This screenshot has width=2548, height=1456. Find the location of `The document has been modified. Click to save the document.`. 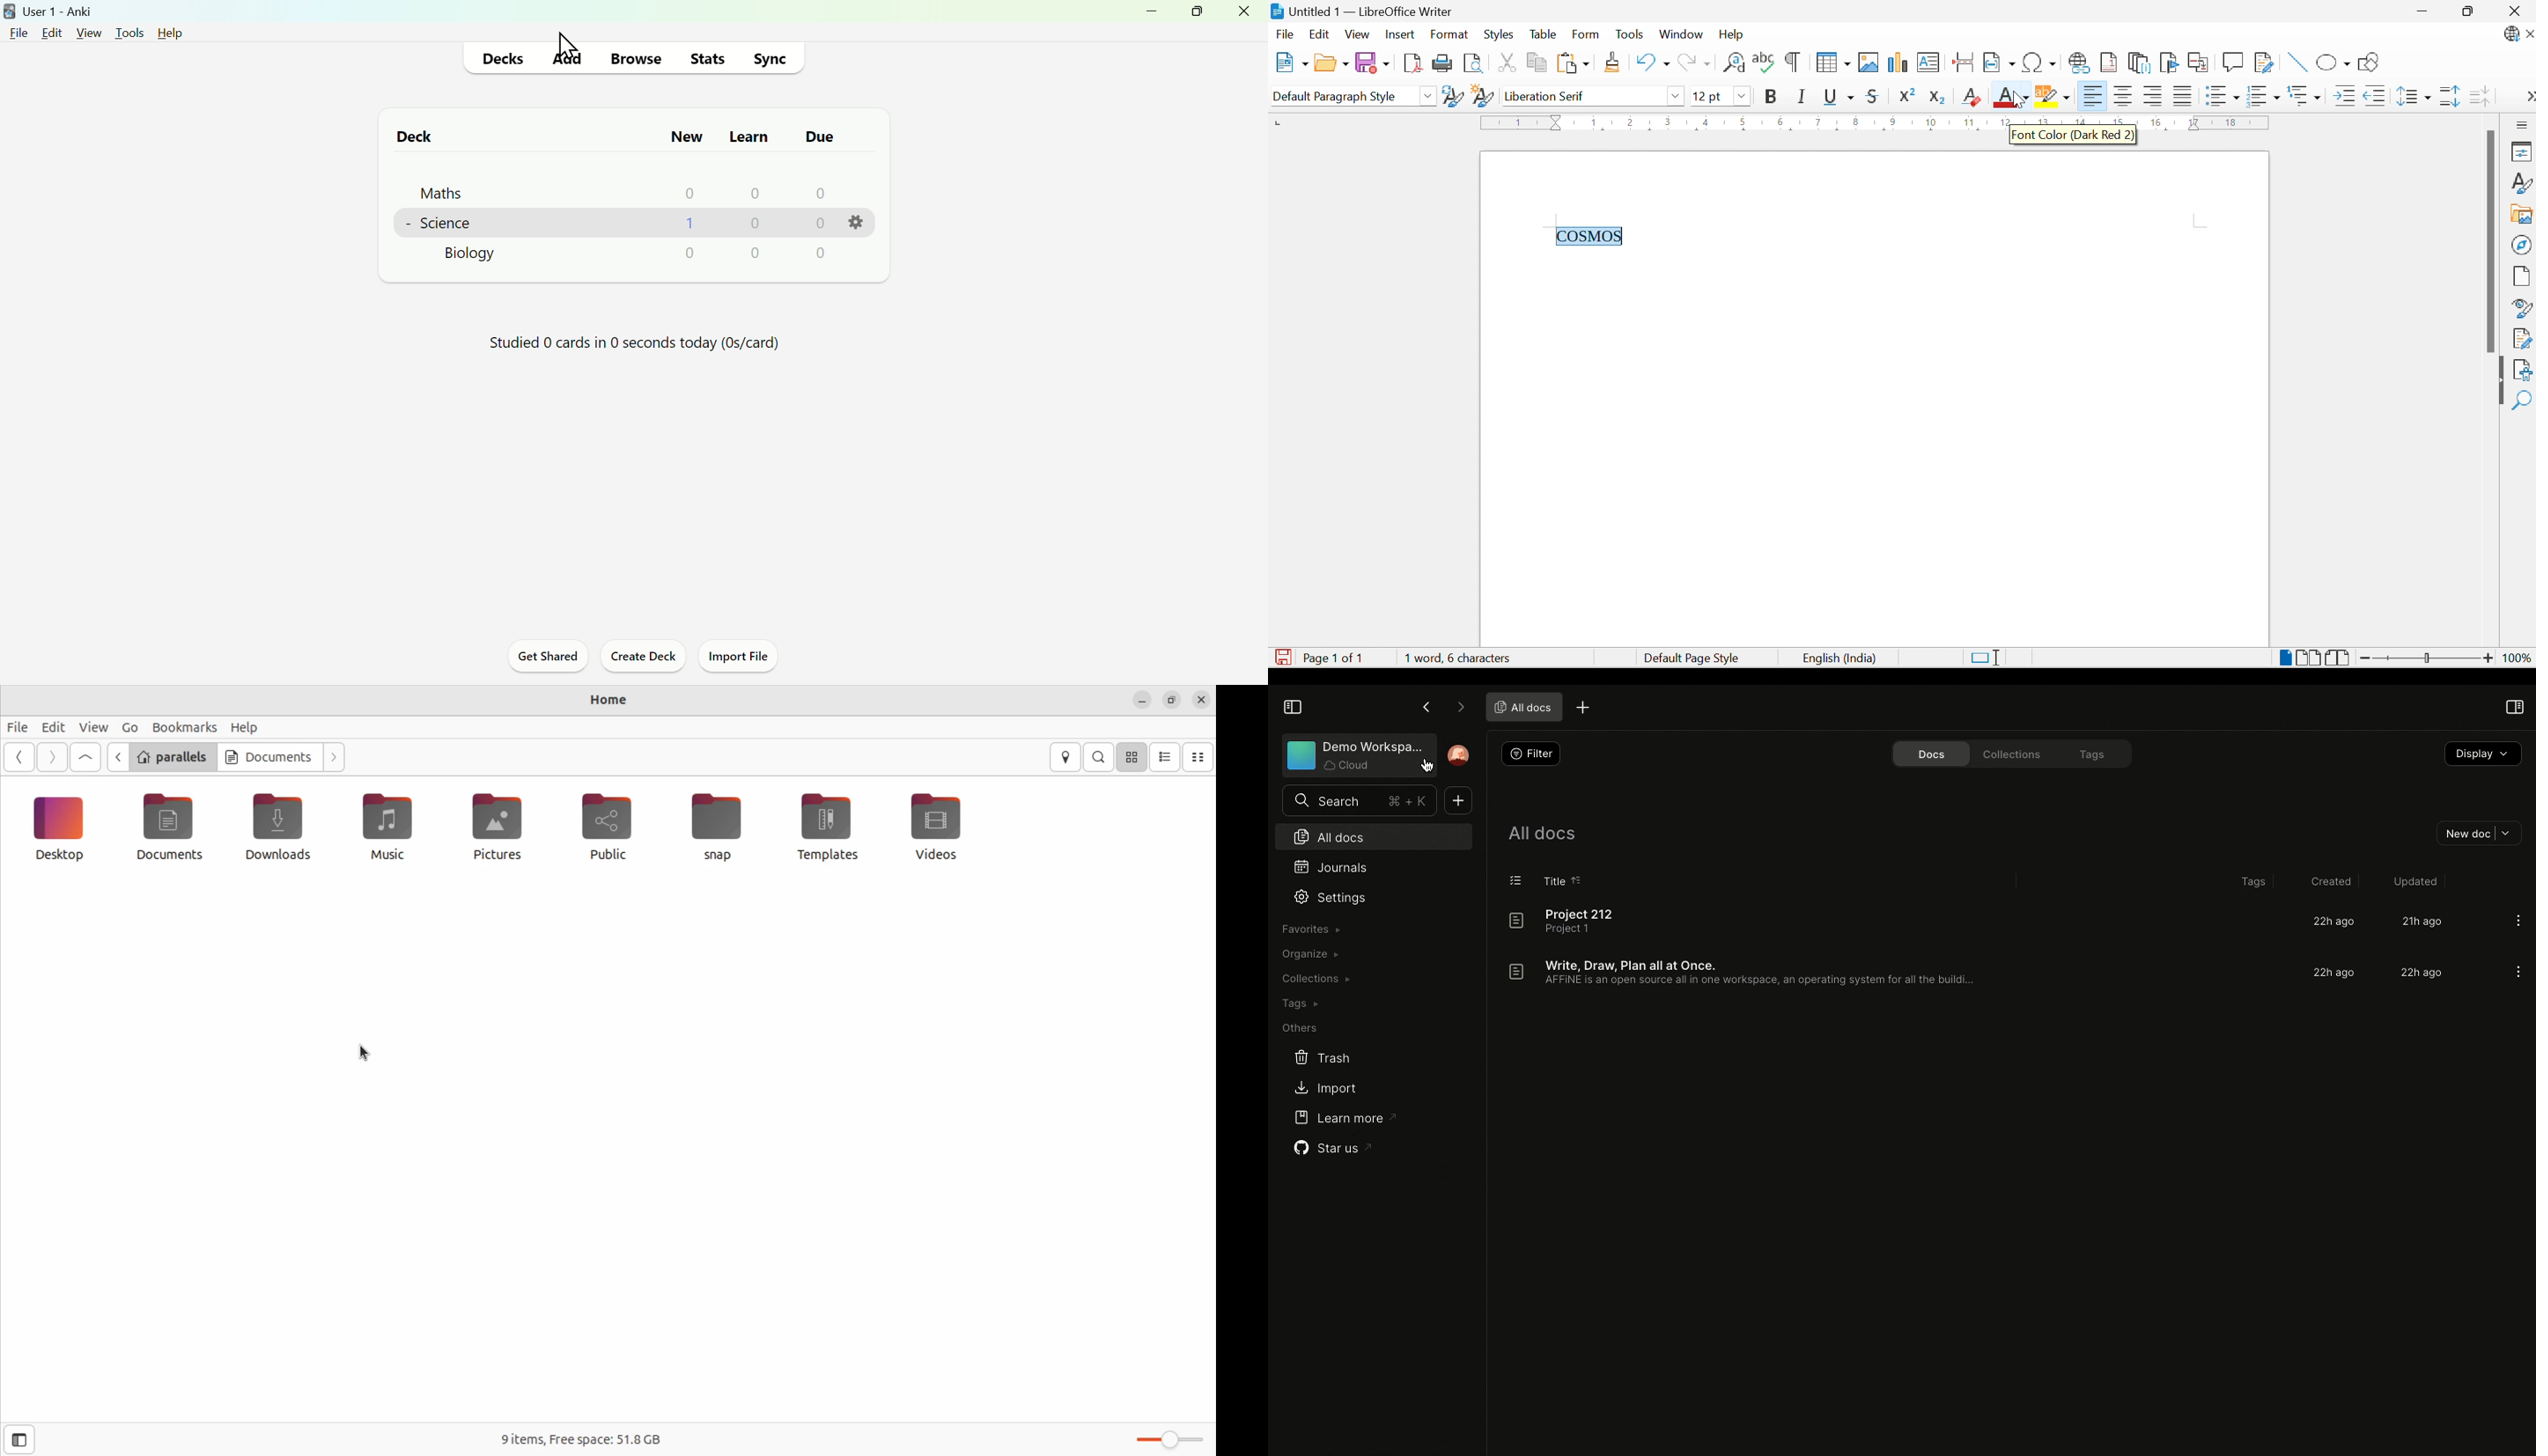

The document has been modified. Click to save the document. is located at coordinates (1283, 657).